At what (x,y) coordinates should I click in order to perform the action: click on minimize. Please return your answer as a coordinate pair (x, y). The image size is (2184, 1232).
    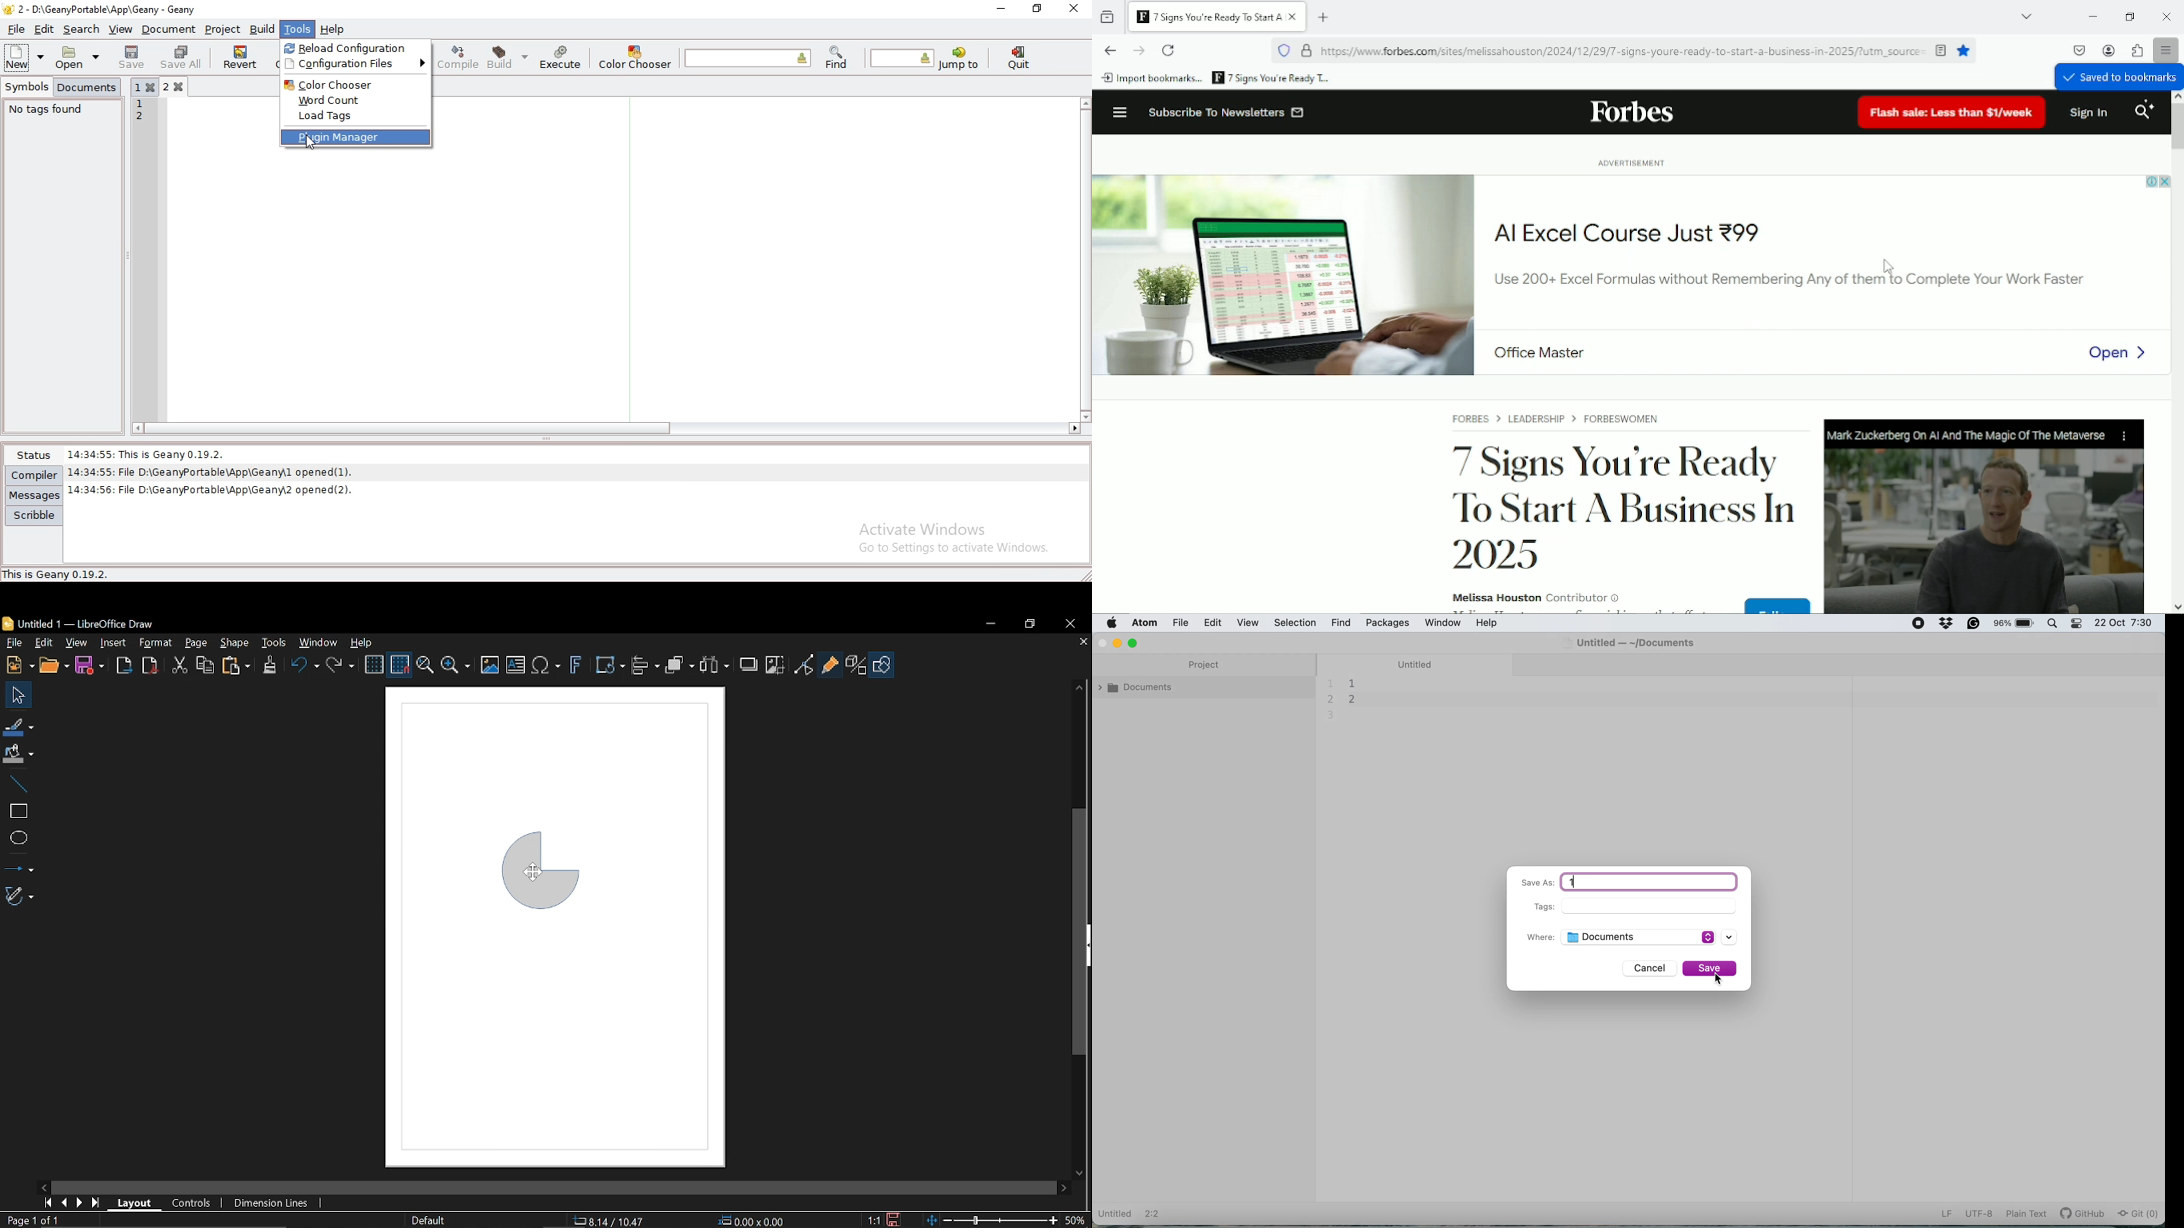
    Looking at the image, I should click on (2092, 17).